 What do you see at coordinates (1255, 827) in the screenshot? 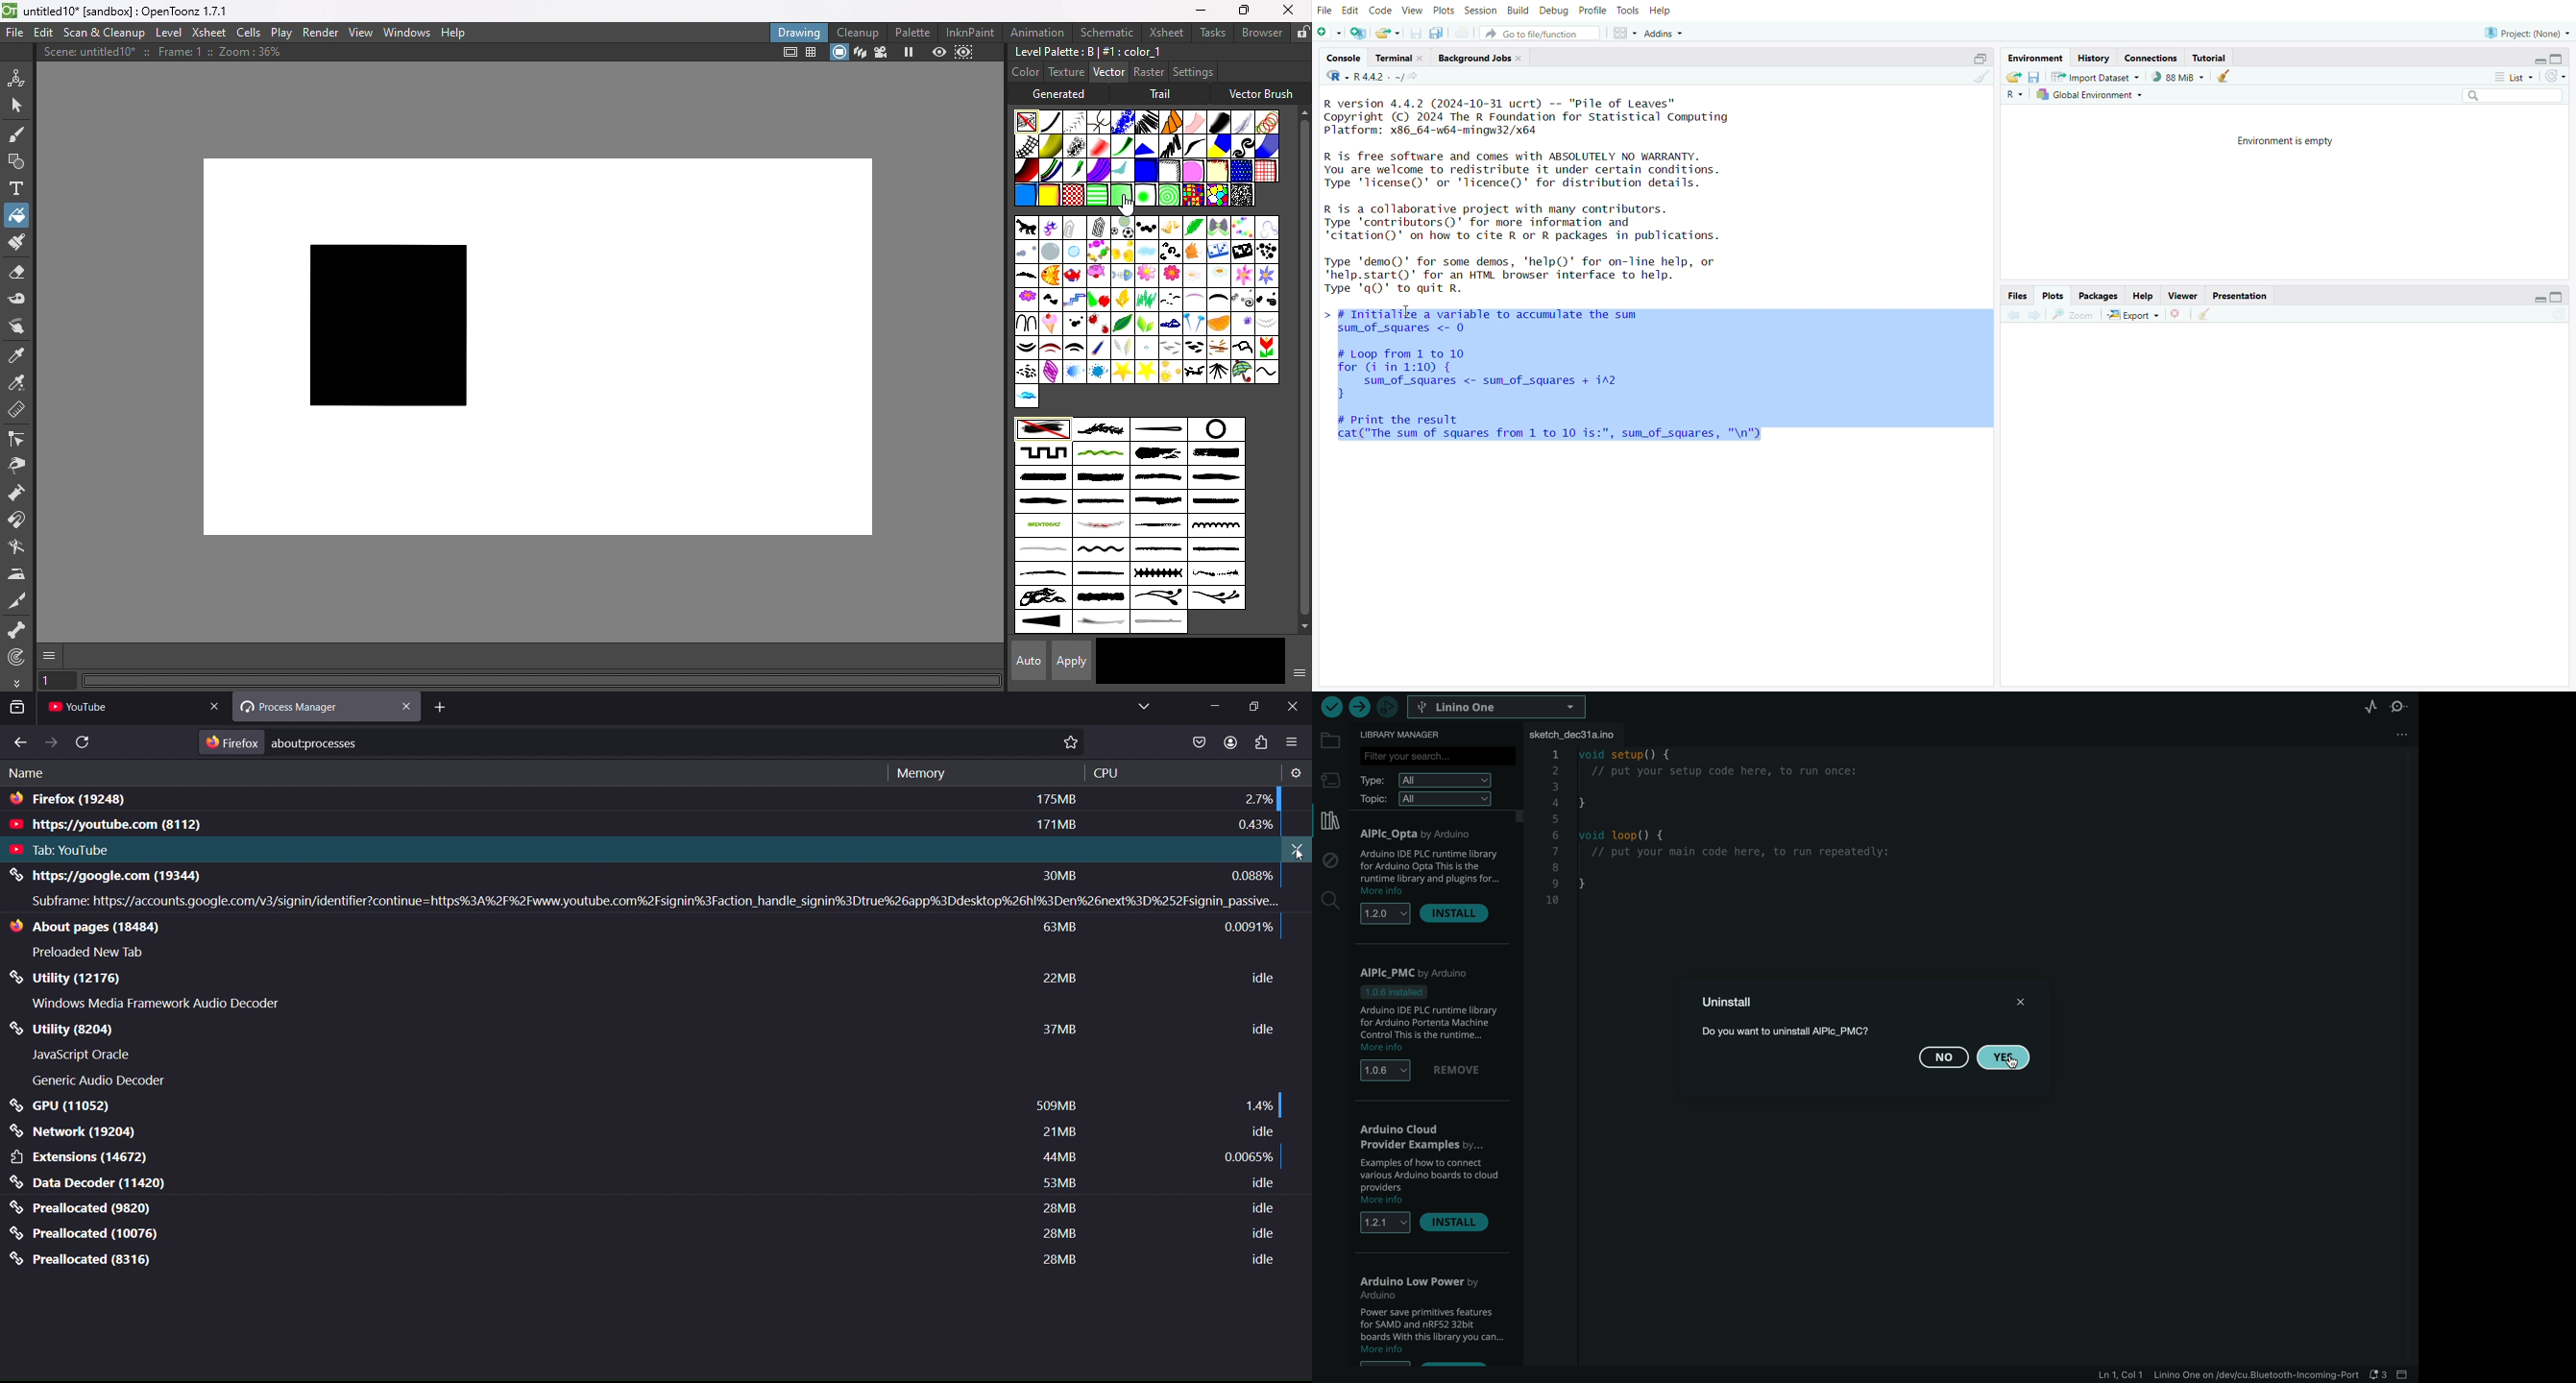
I see `0.43%` at bounding box center [1255, 827].